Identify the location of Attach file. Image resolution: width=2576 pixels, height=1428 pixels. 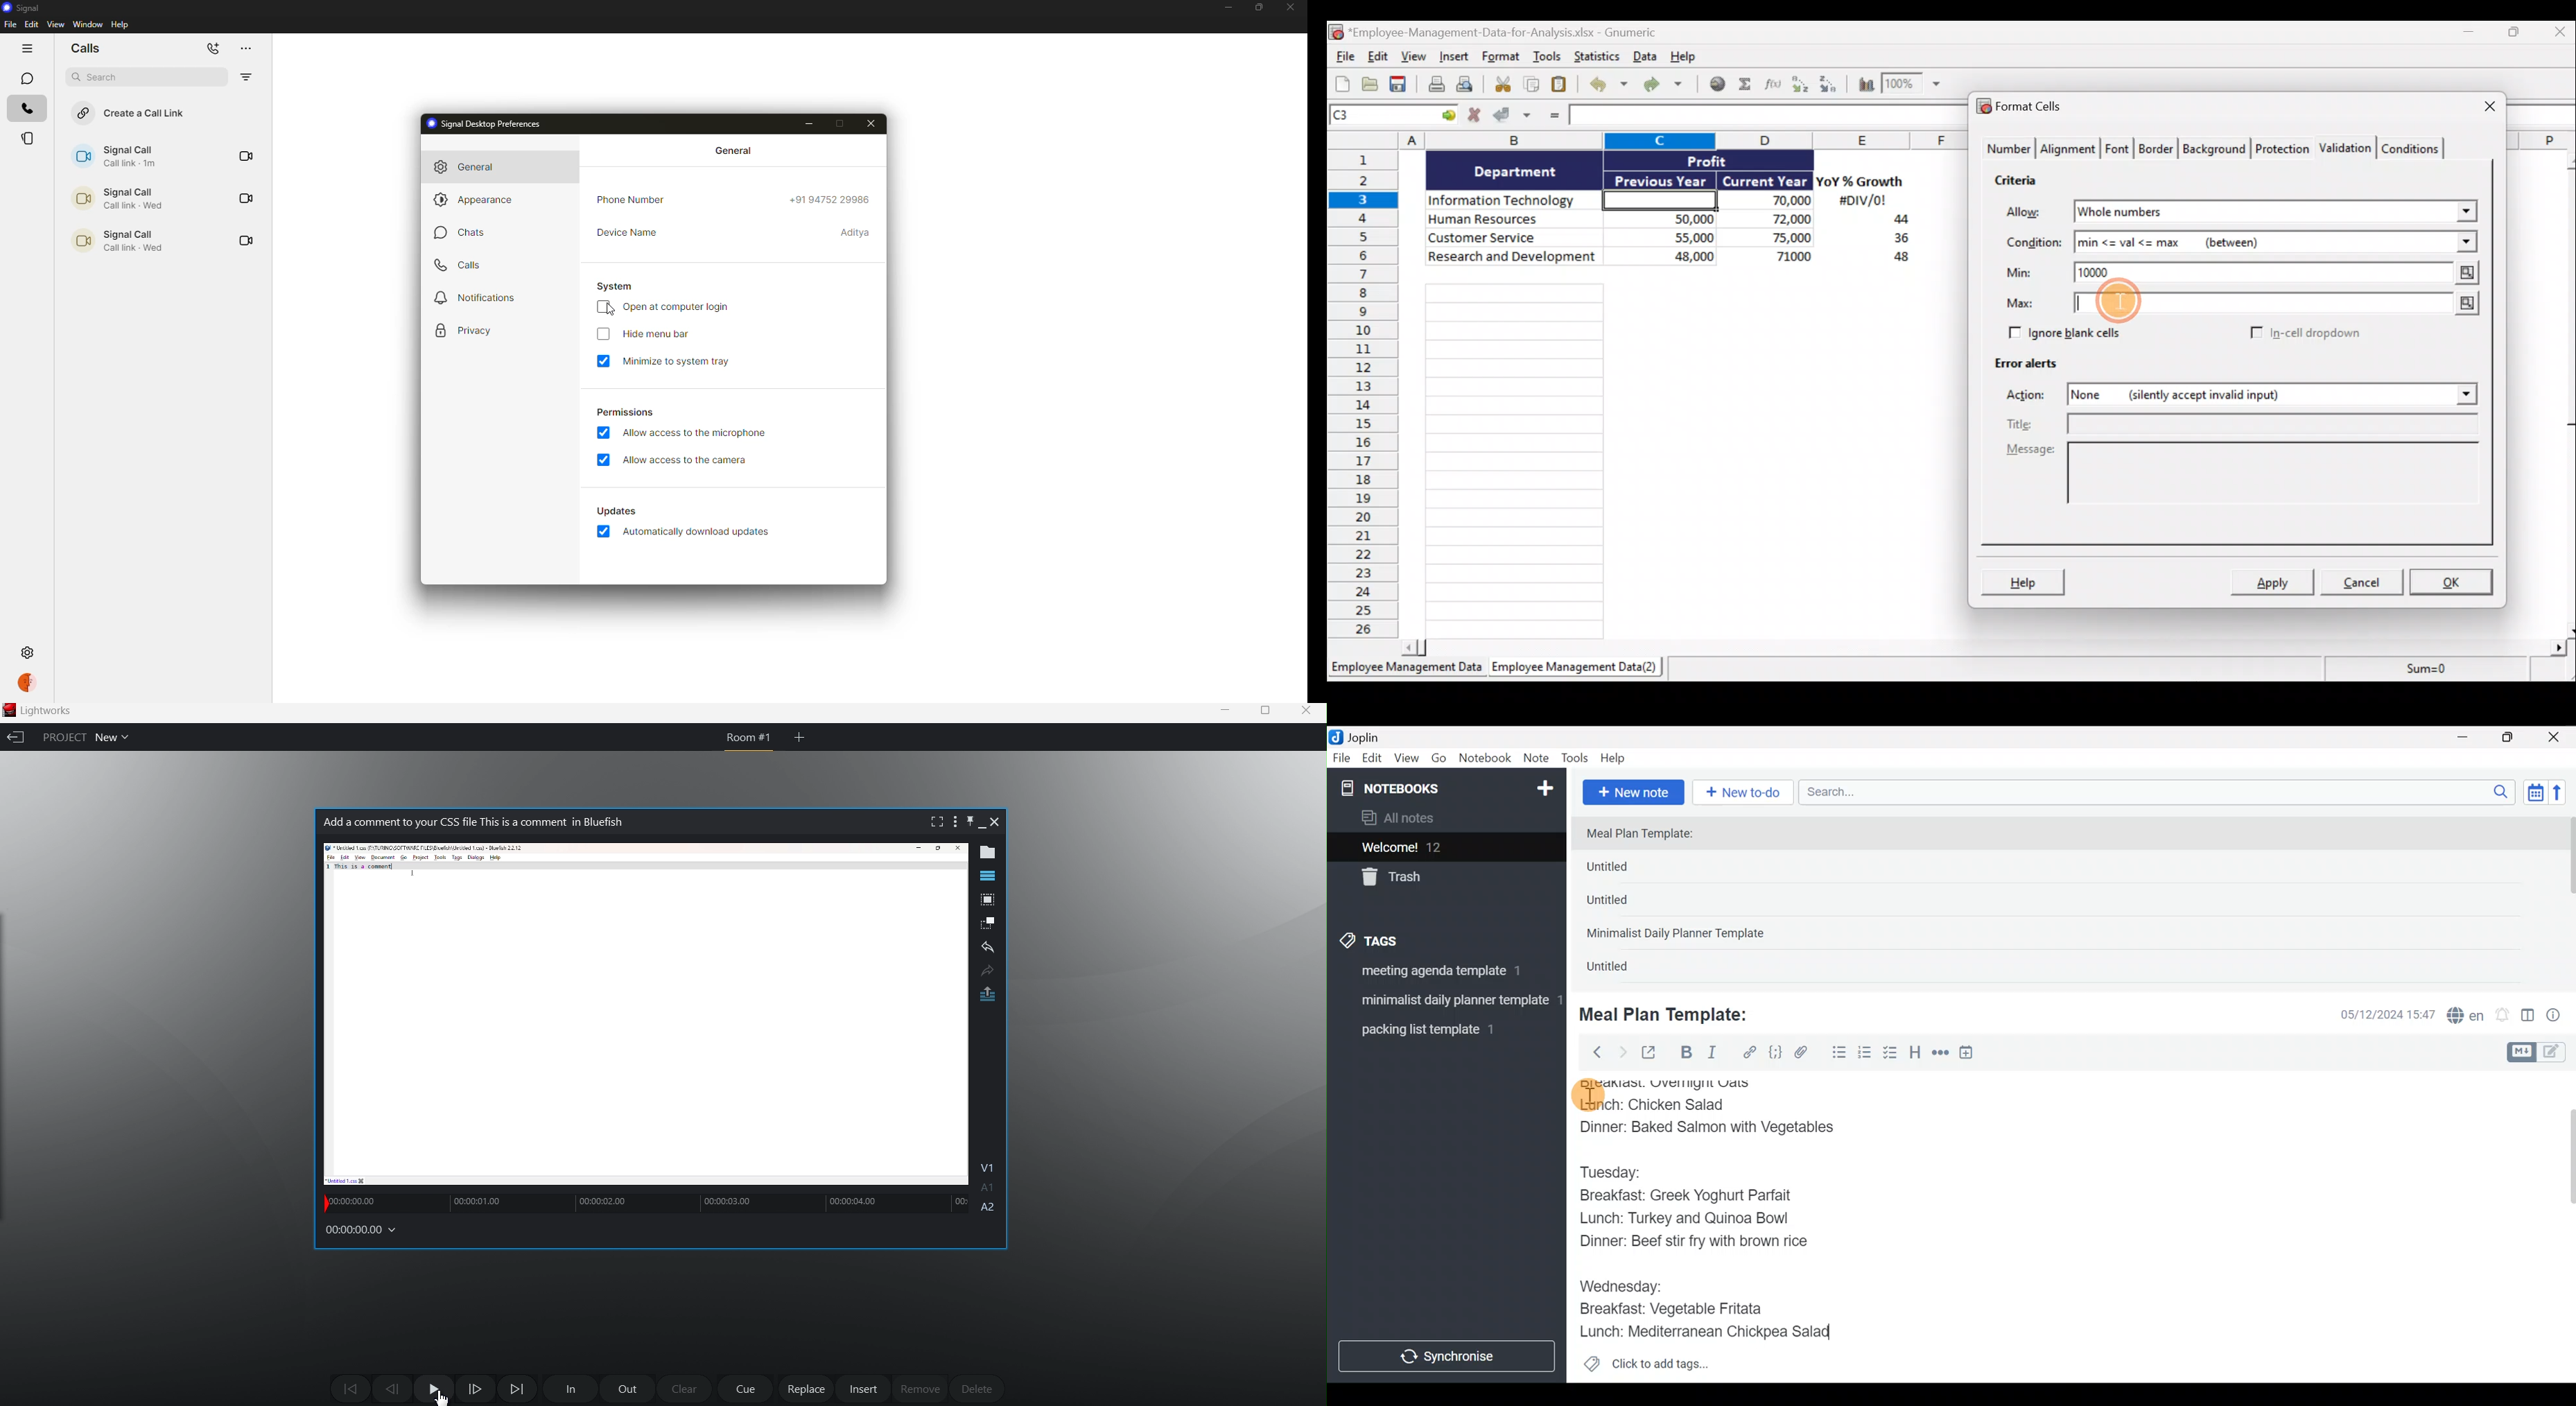
(1805, 1054).